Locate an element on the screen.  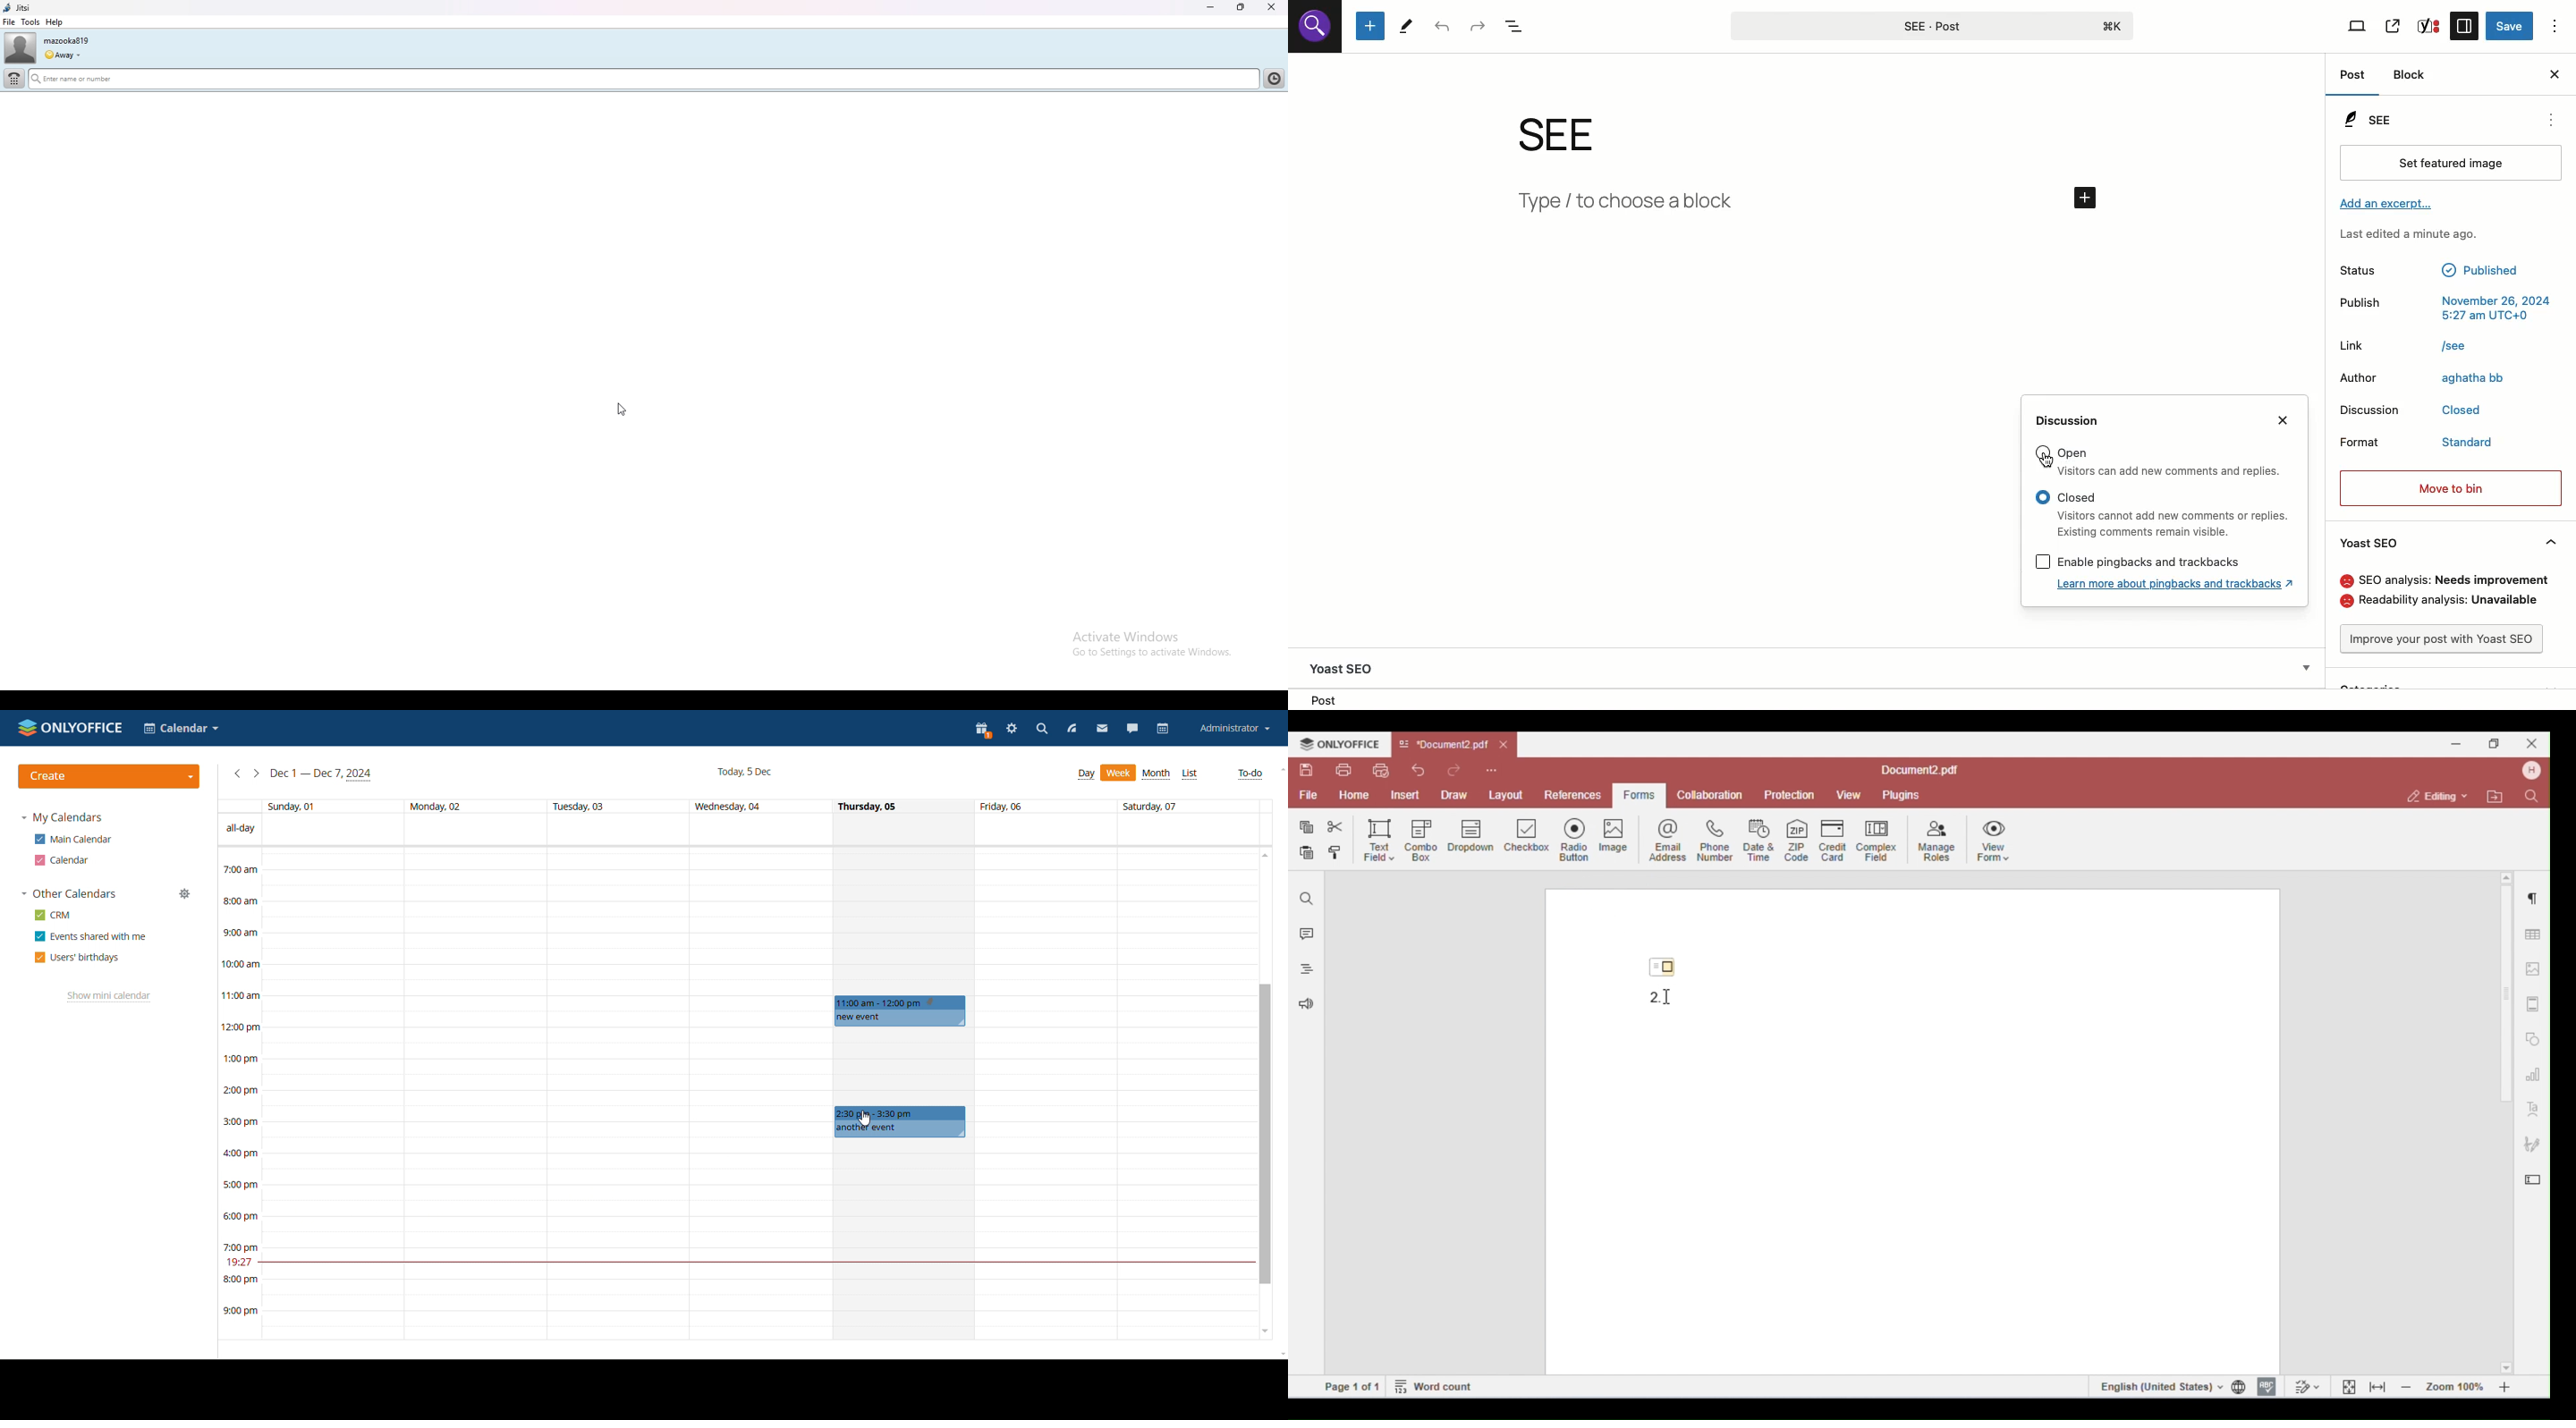
current date is located at coordinates (745, 772).